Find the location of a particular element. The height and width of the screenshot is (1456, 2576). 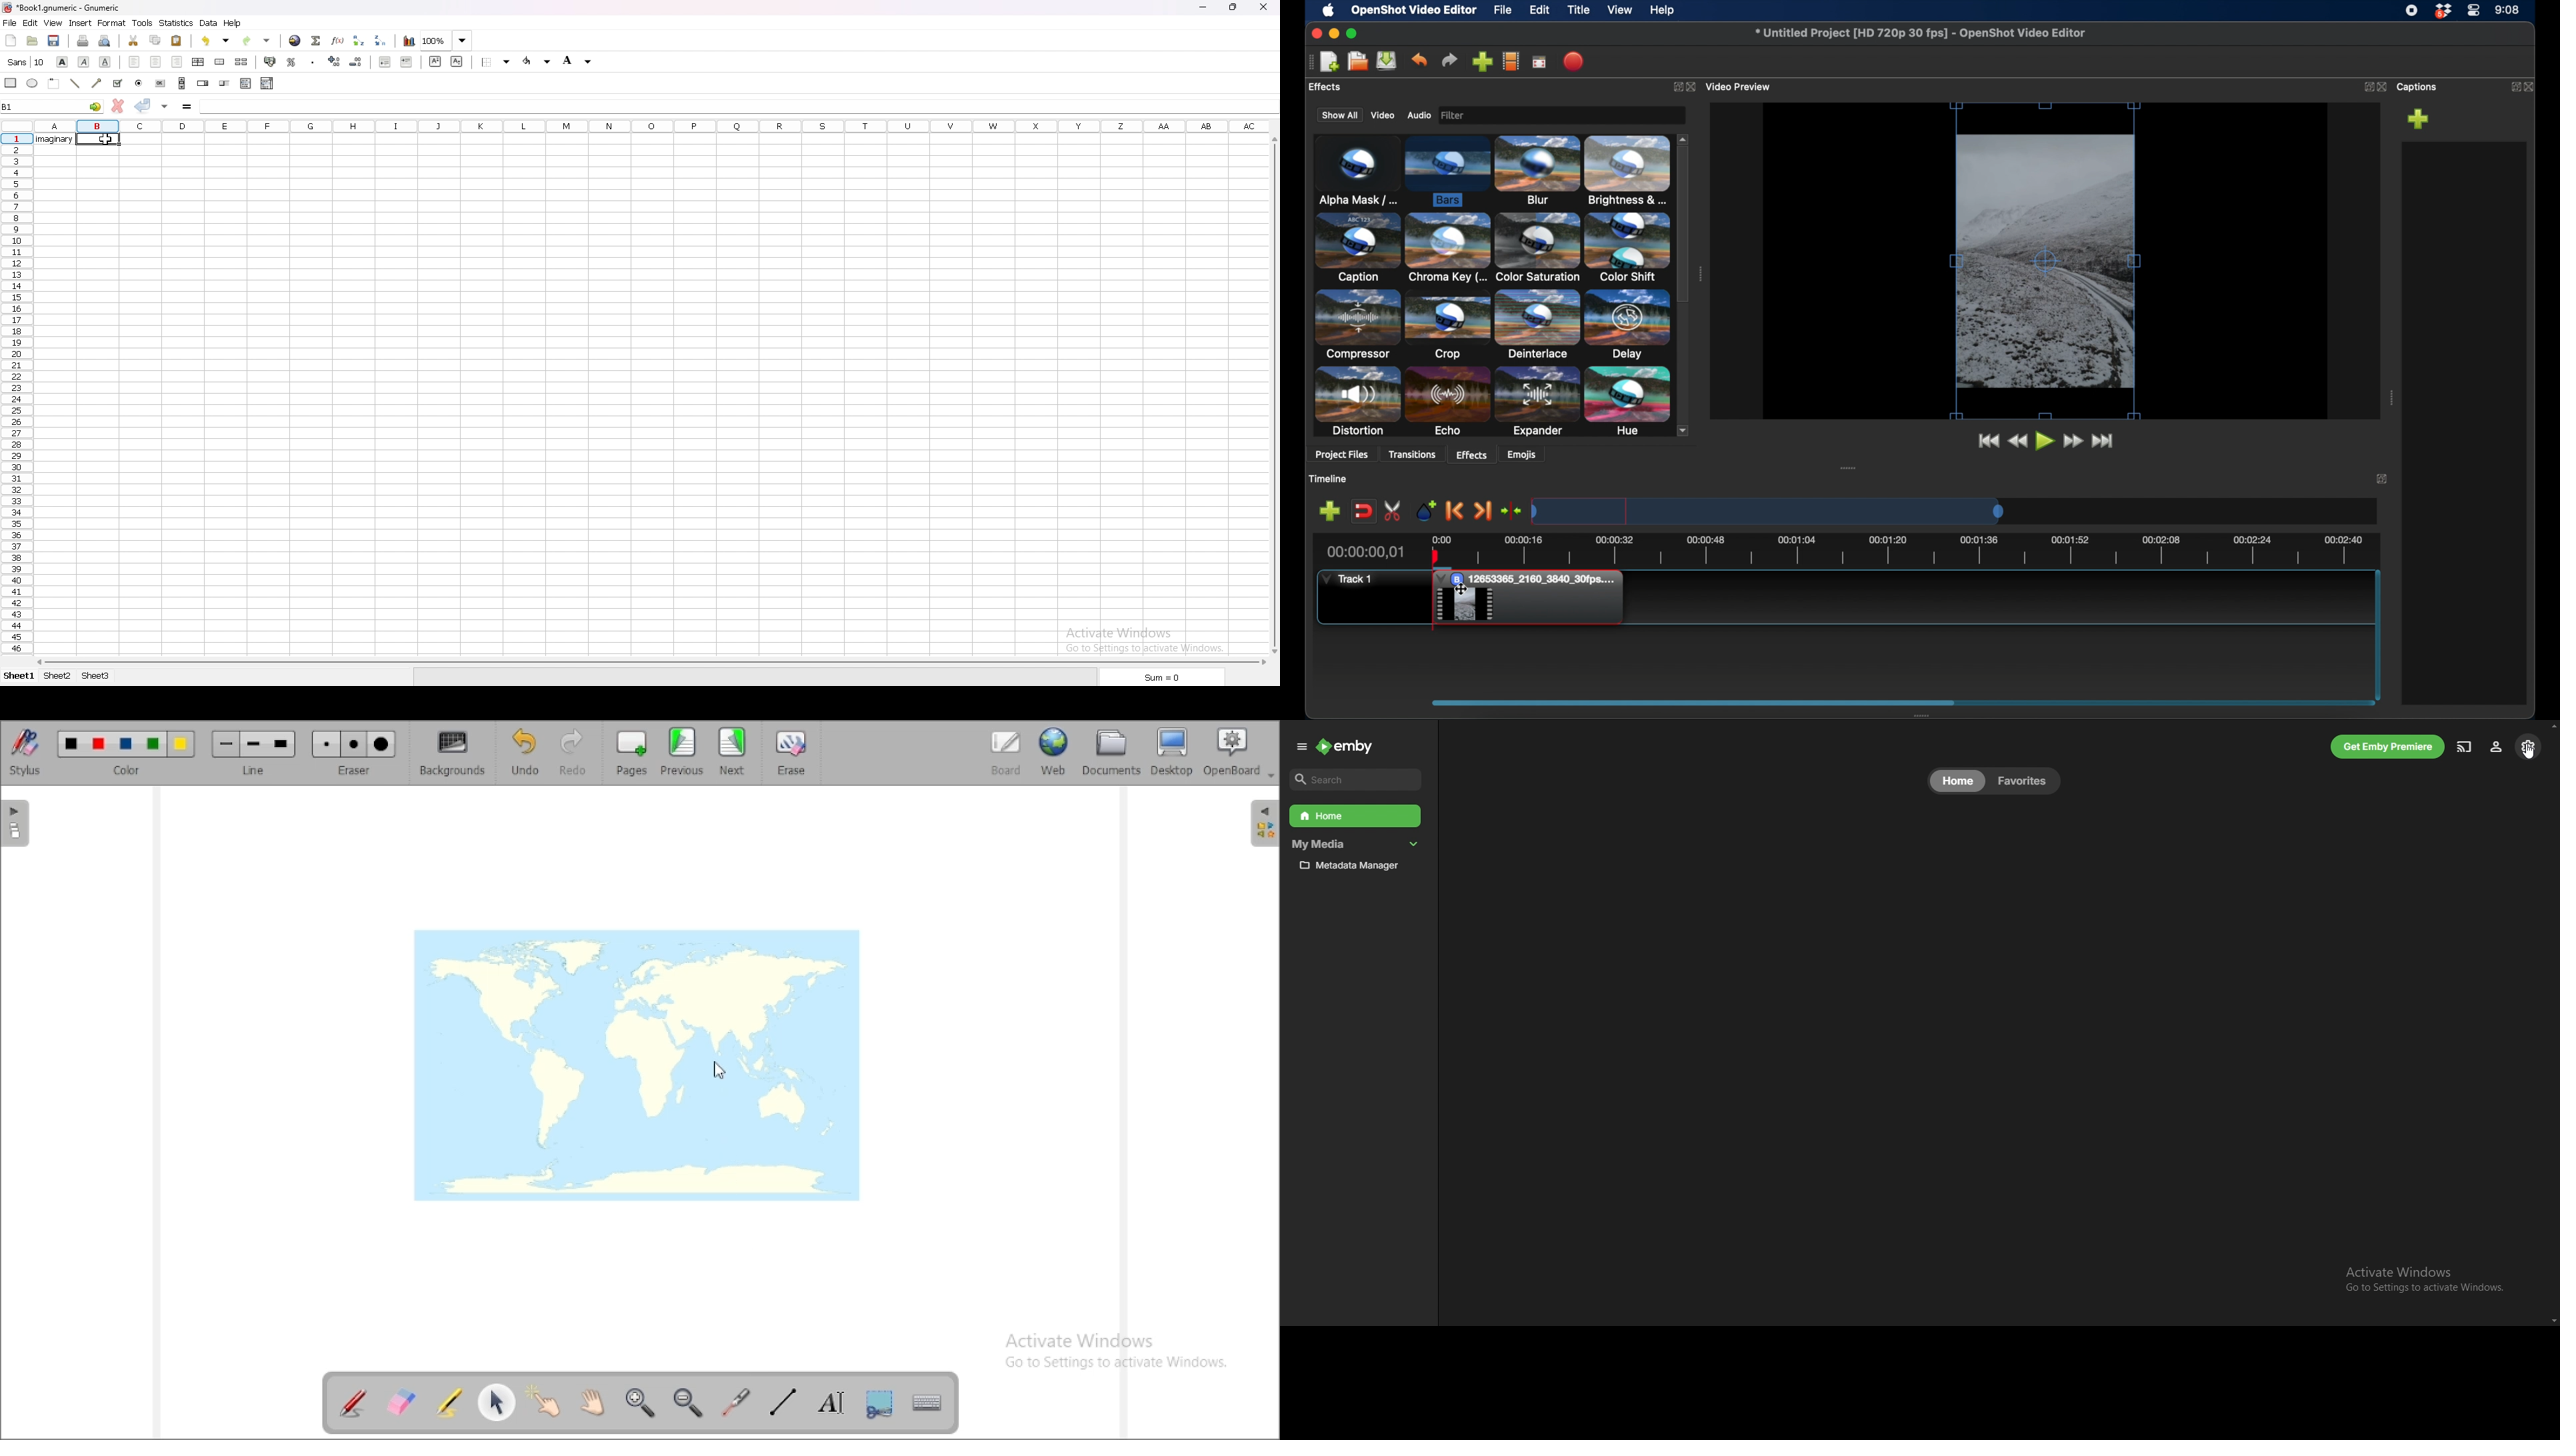

slider is located at coordinates (225, 83).